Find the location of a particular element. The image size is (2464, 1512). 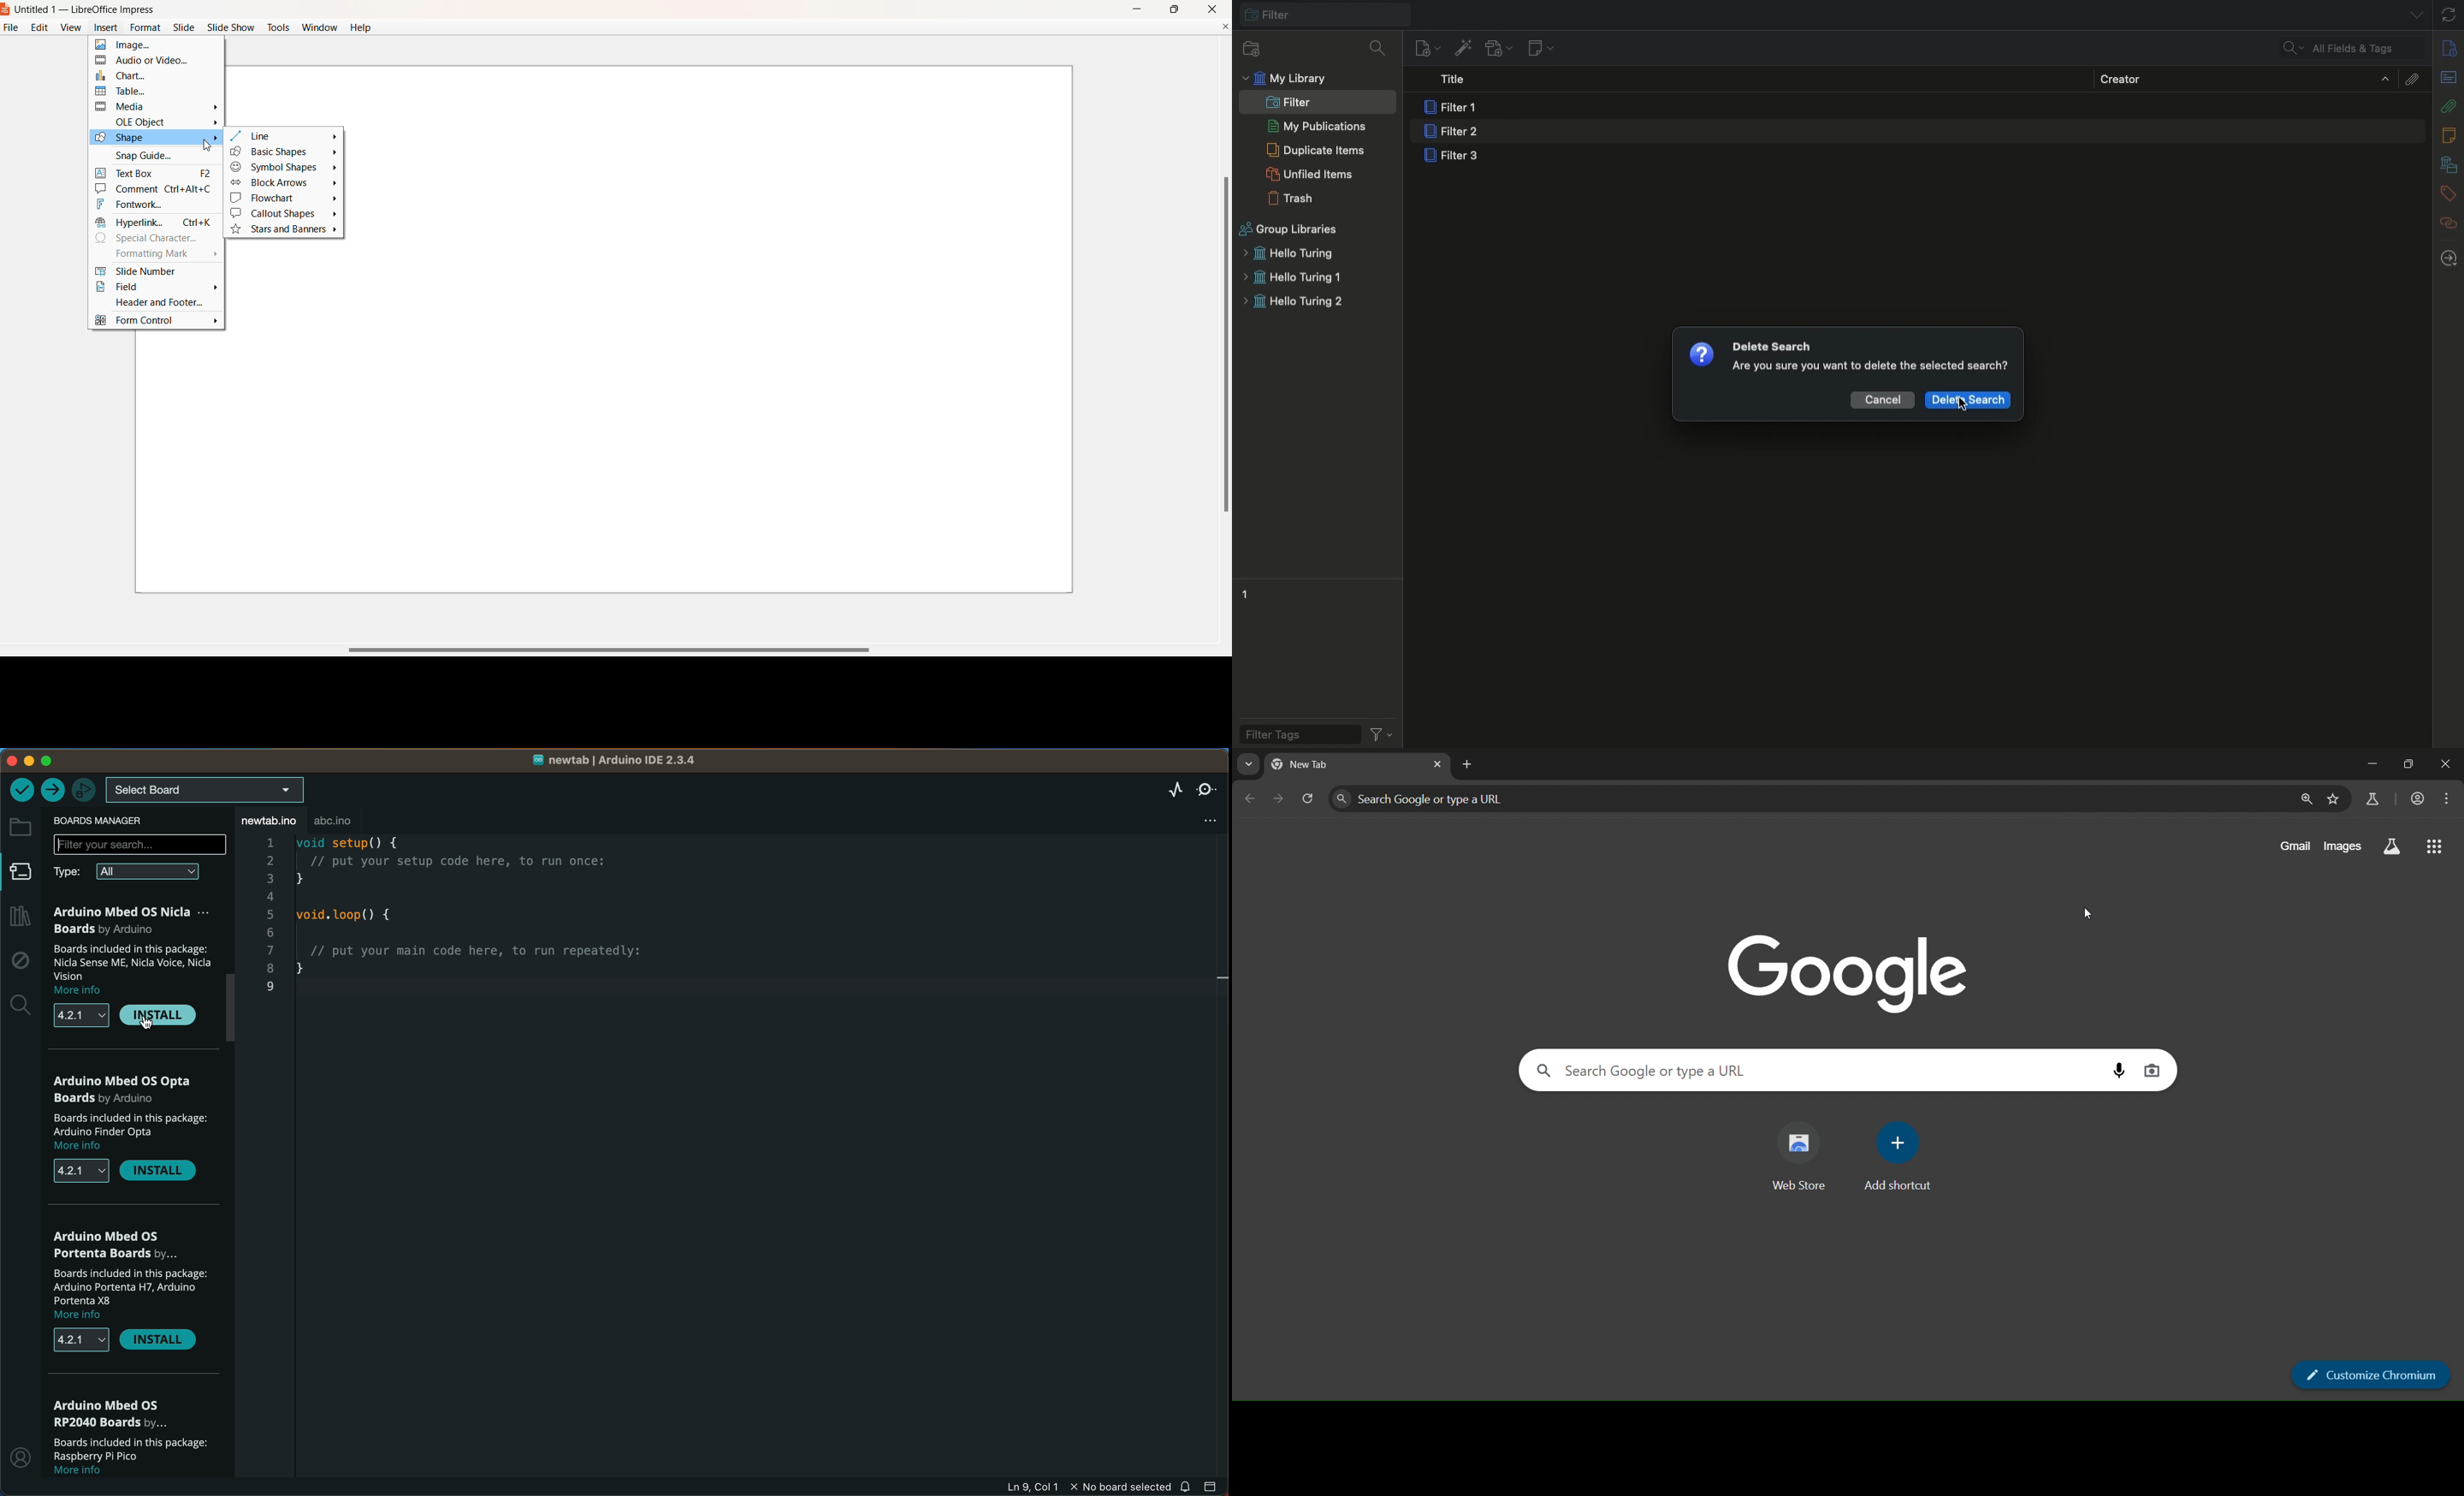

Form Control is located at coordinates (156, 322).